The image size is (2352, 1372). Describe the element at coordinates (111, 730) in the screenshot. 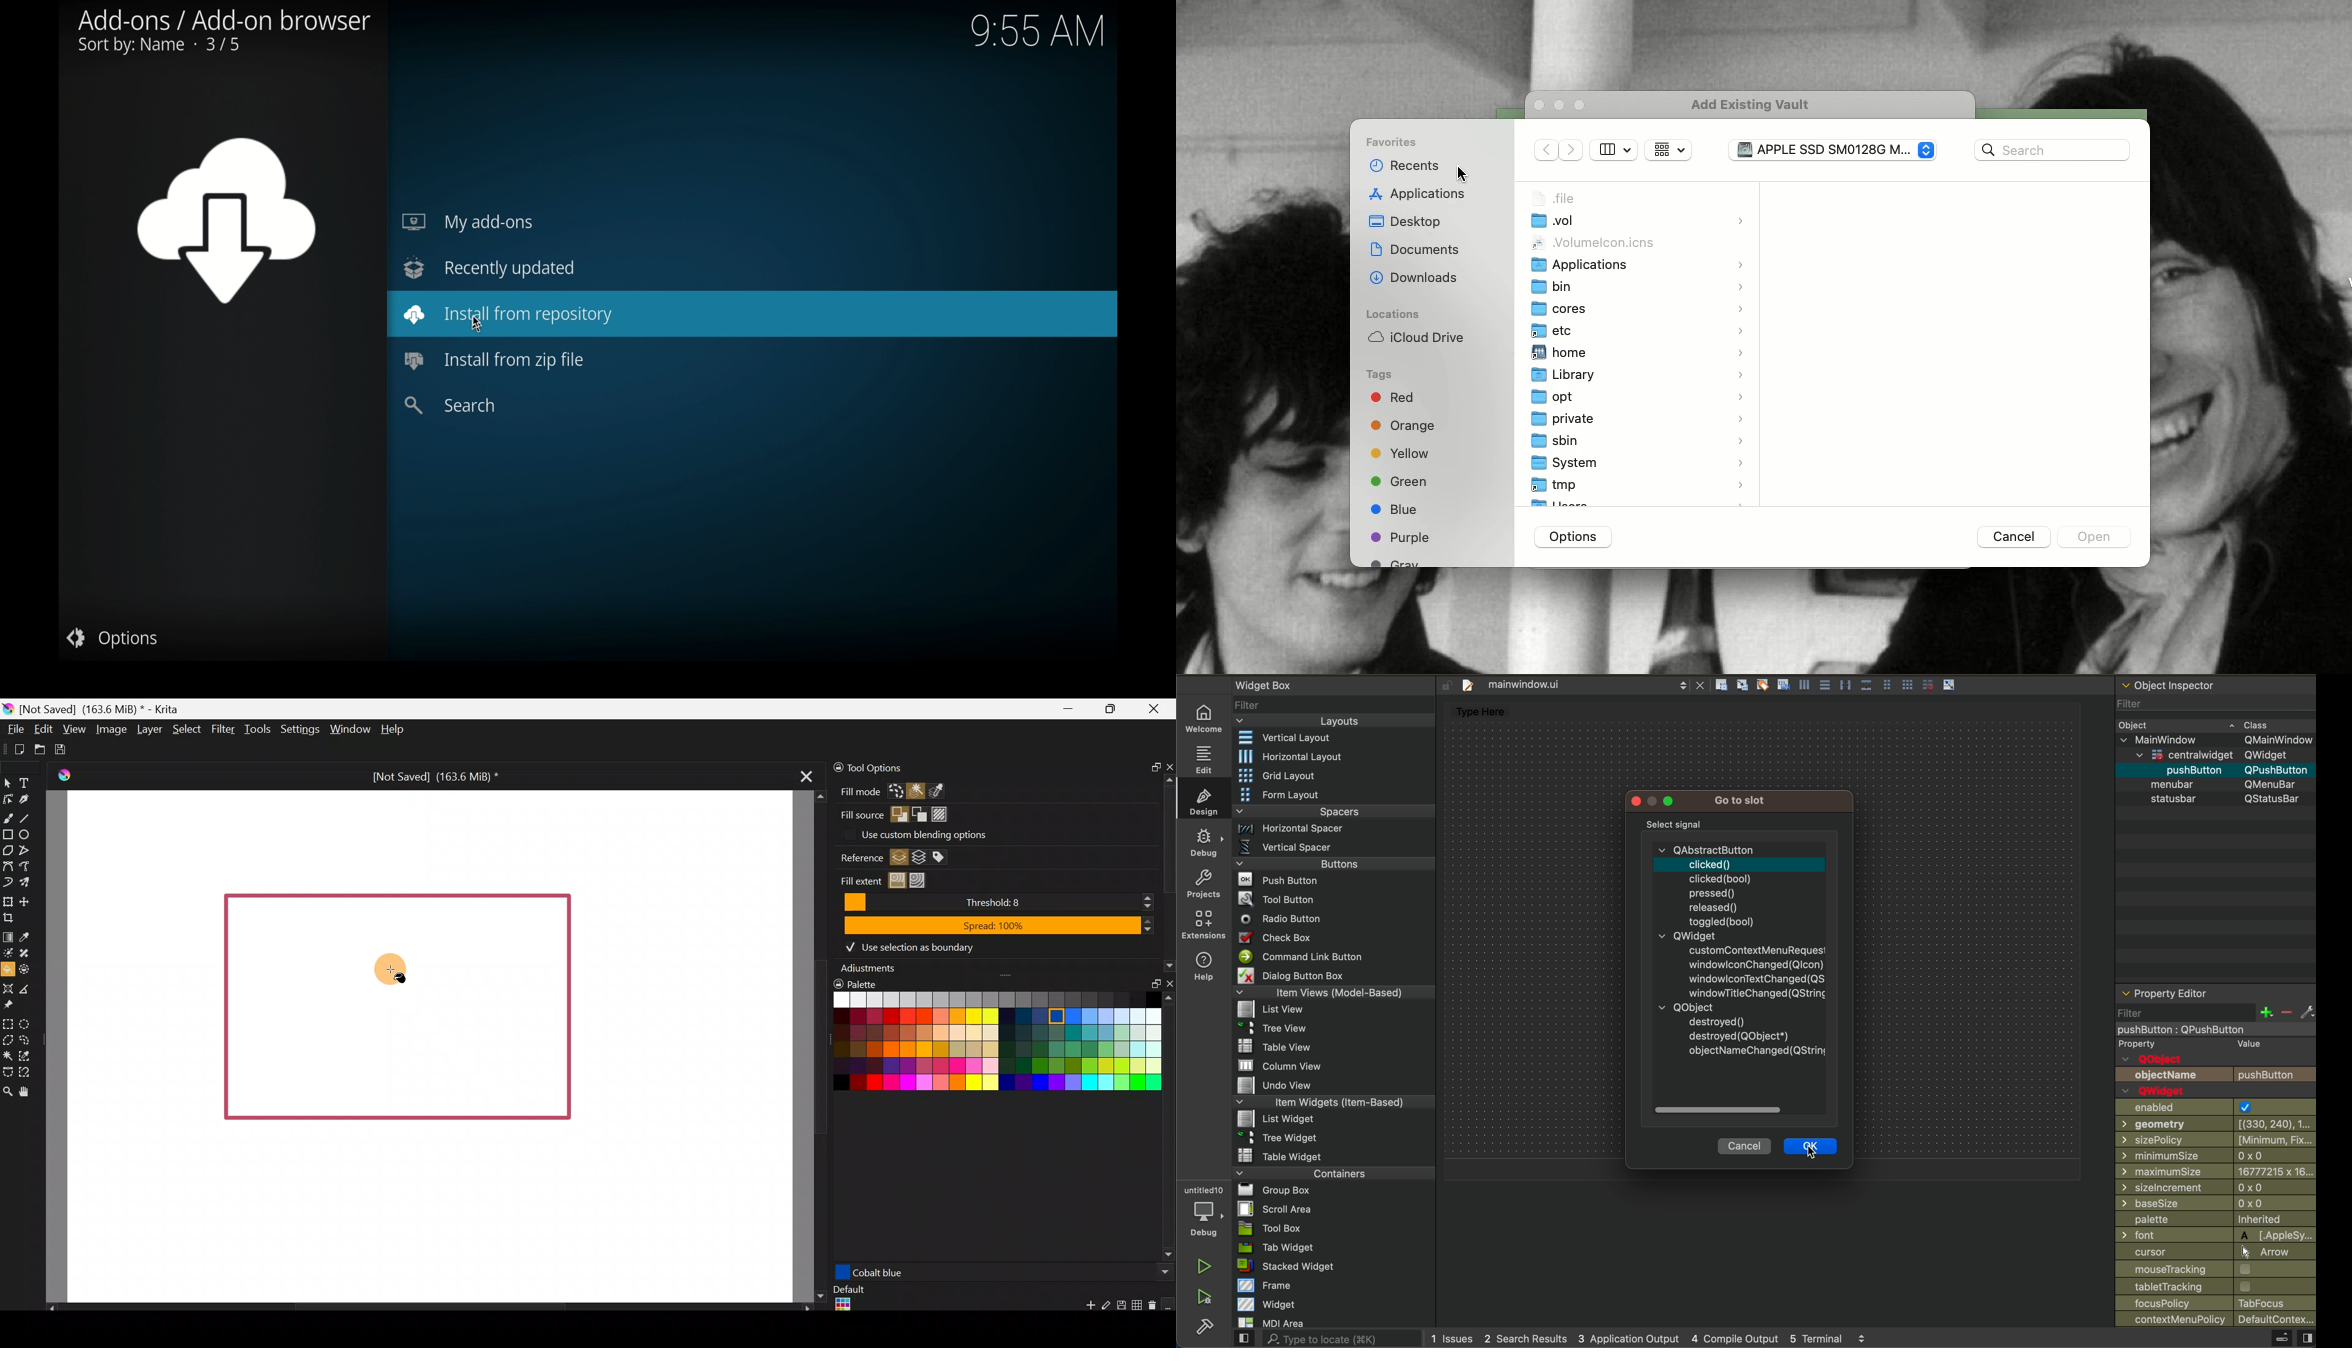

I see `Image` at that location.